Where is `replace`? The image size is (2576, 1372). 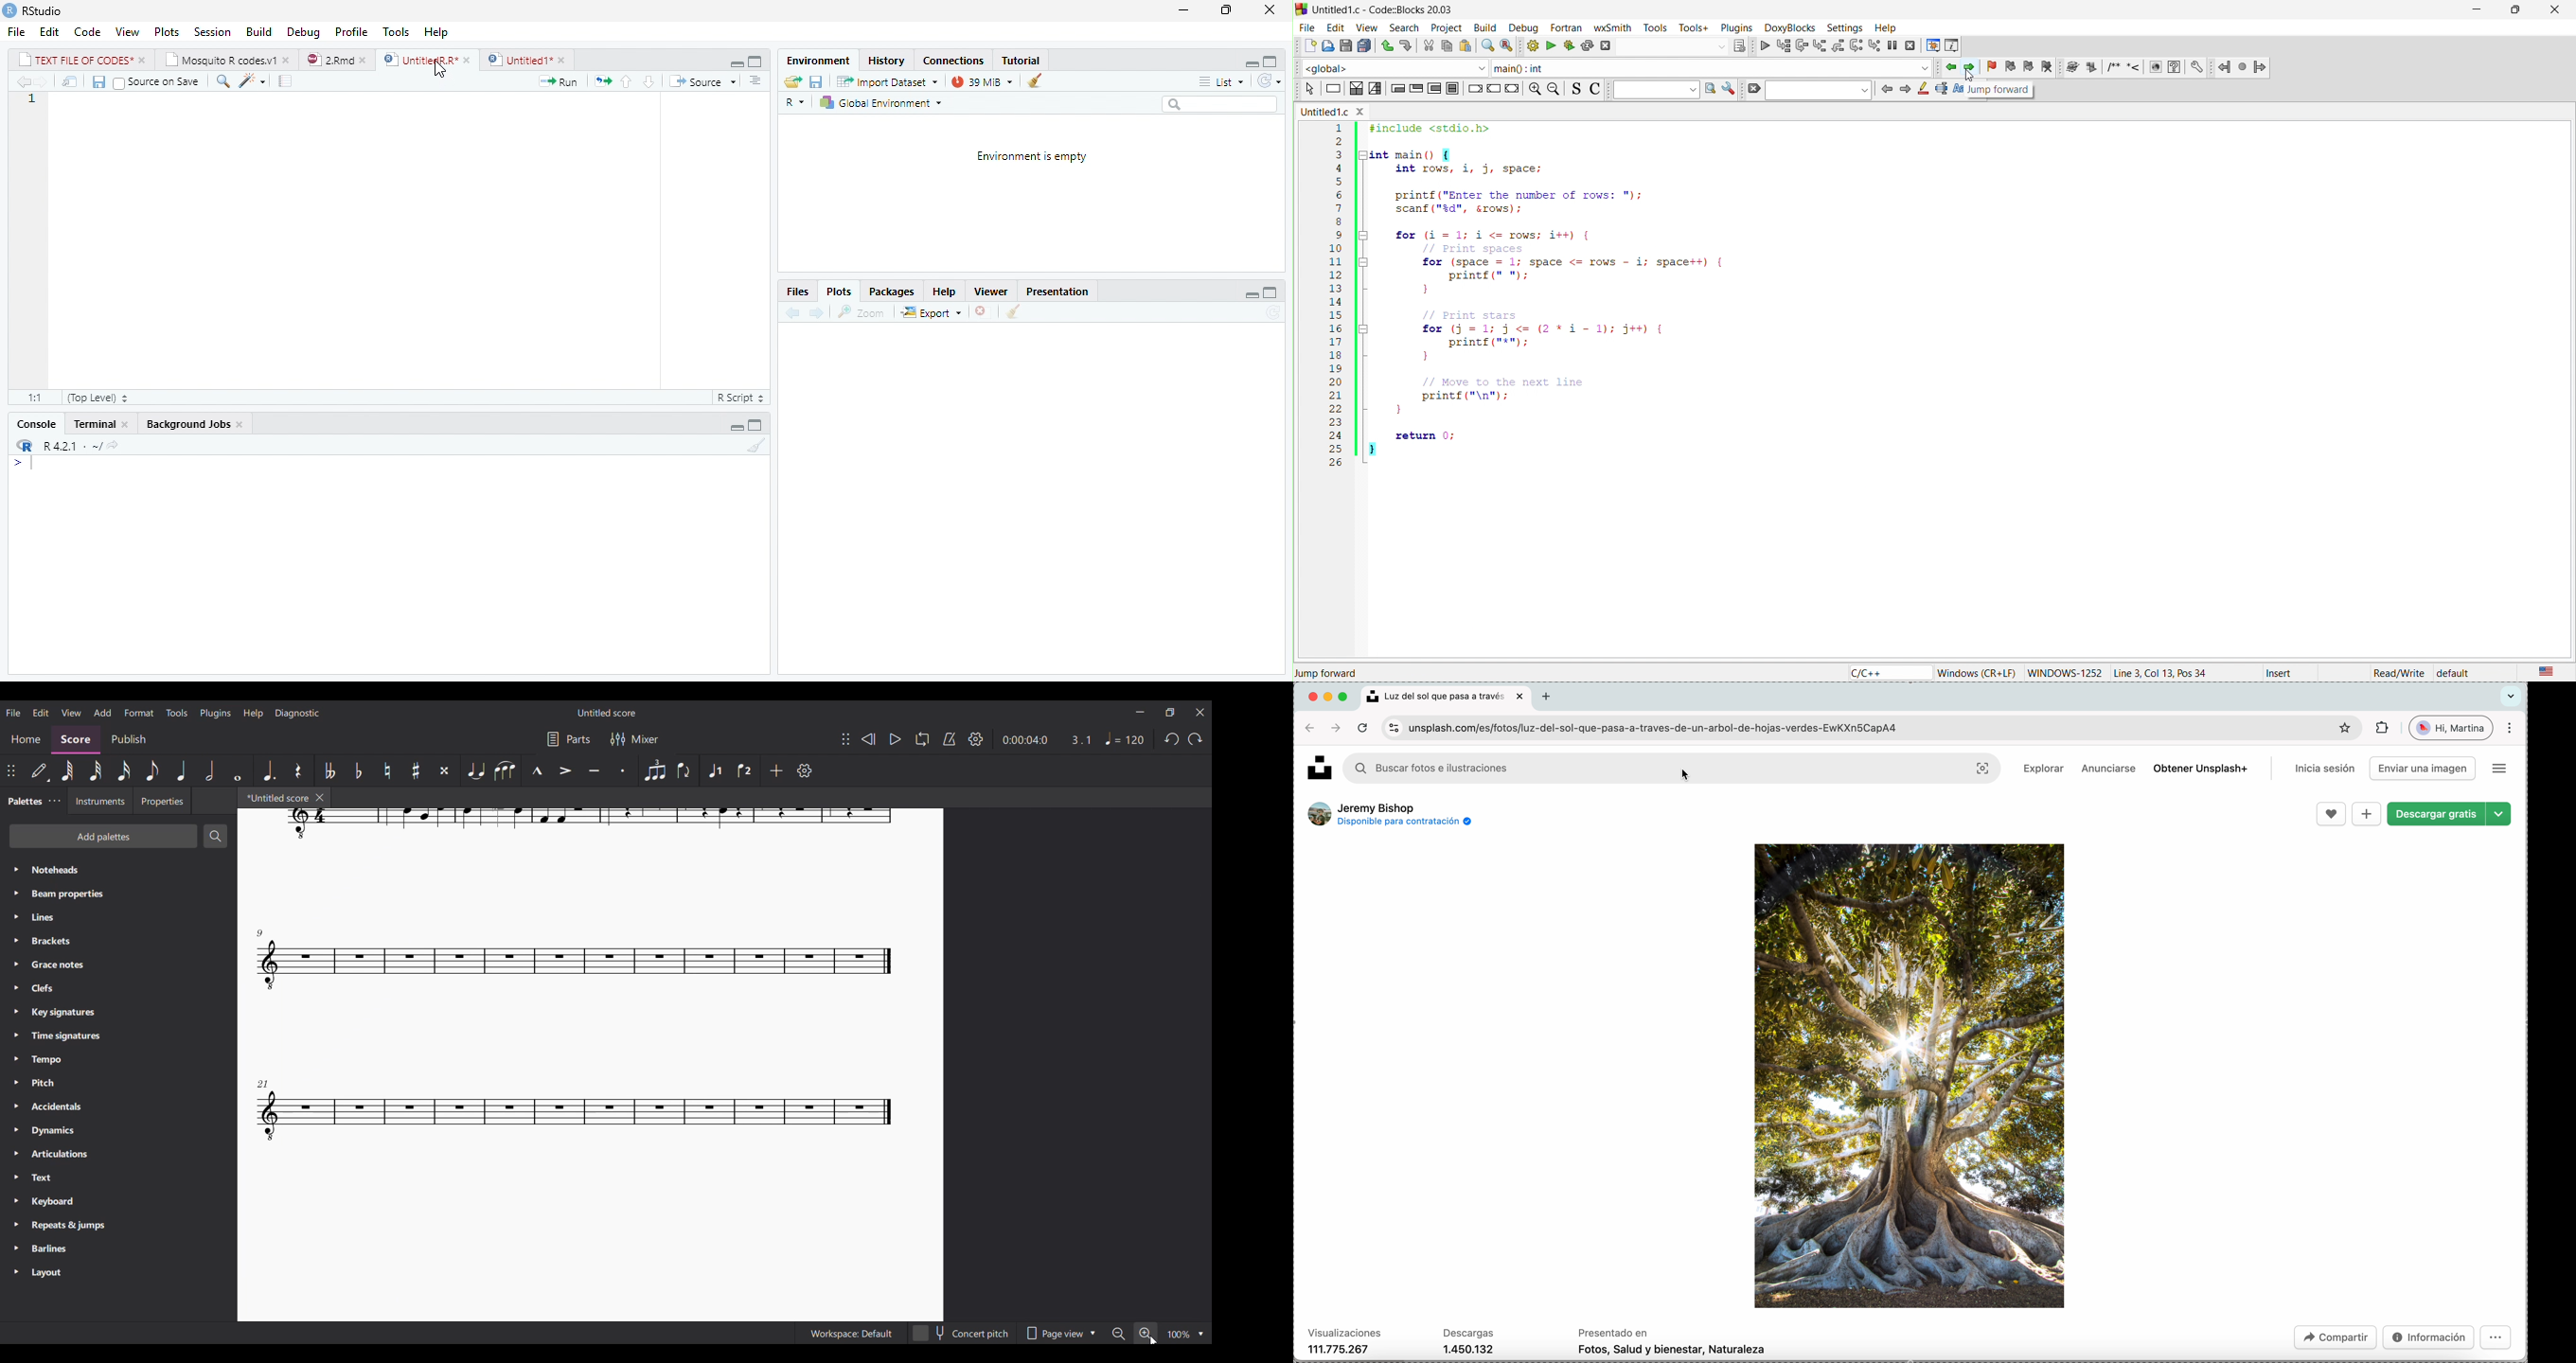
replace is located at coordinates (1506, 45).